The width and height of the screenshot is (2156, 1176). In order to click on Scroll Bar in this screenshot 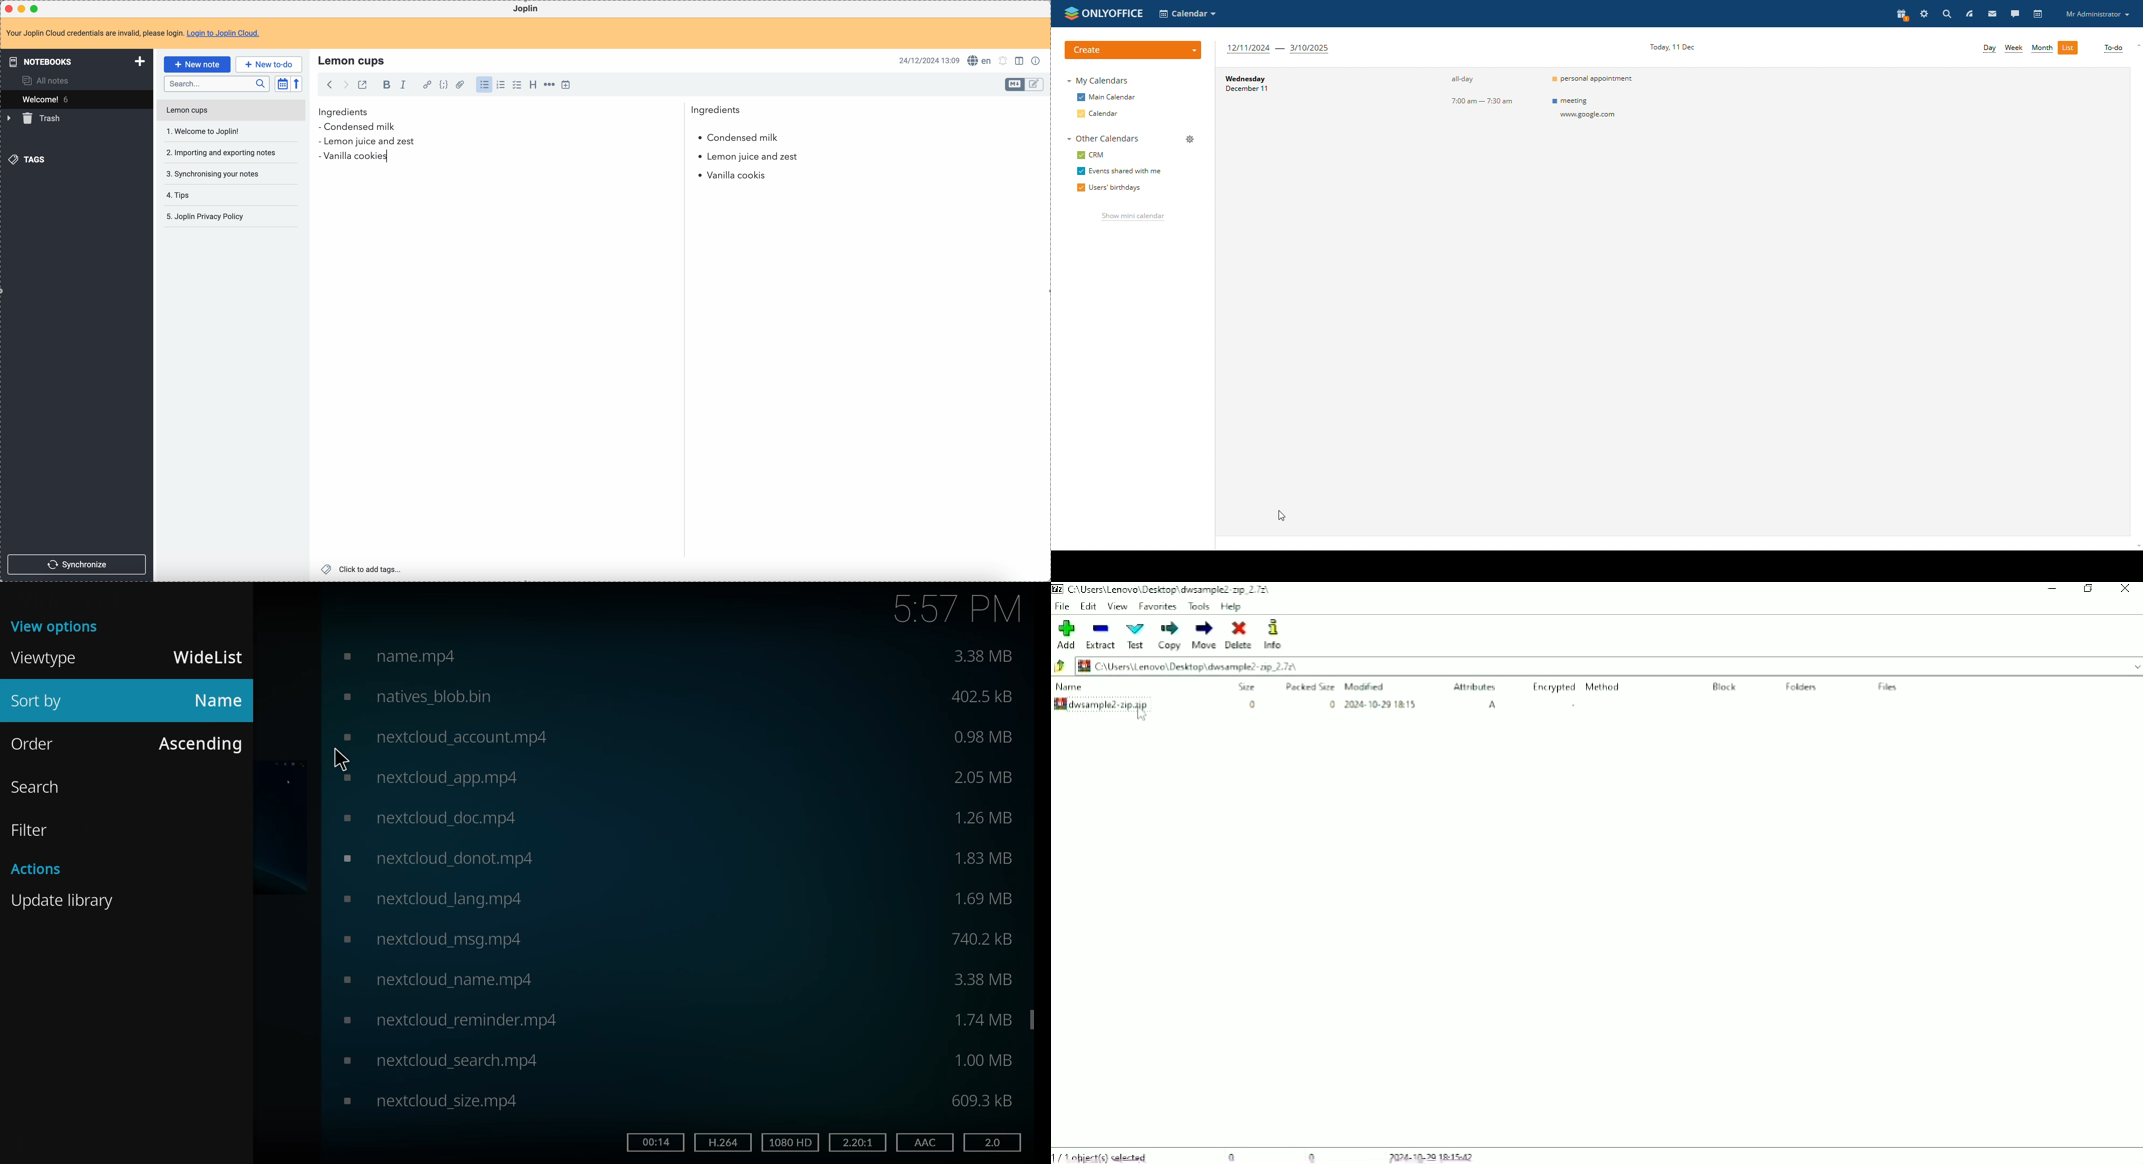, I will do `click(1028, 1020)`.